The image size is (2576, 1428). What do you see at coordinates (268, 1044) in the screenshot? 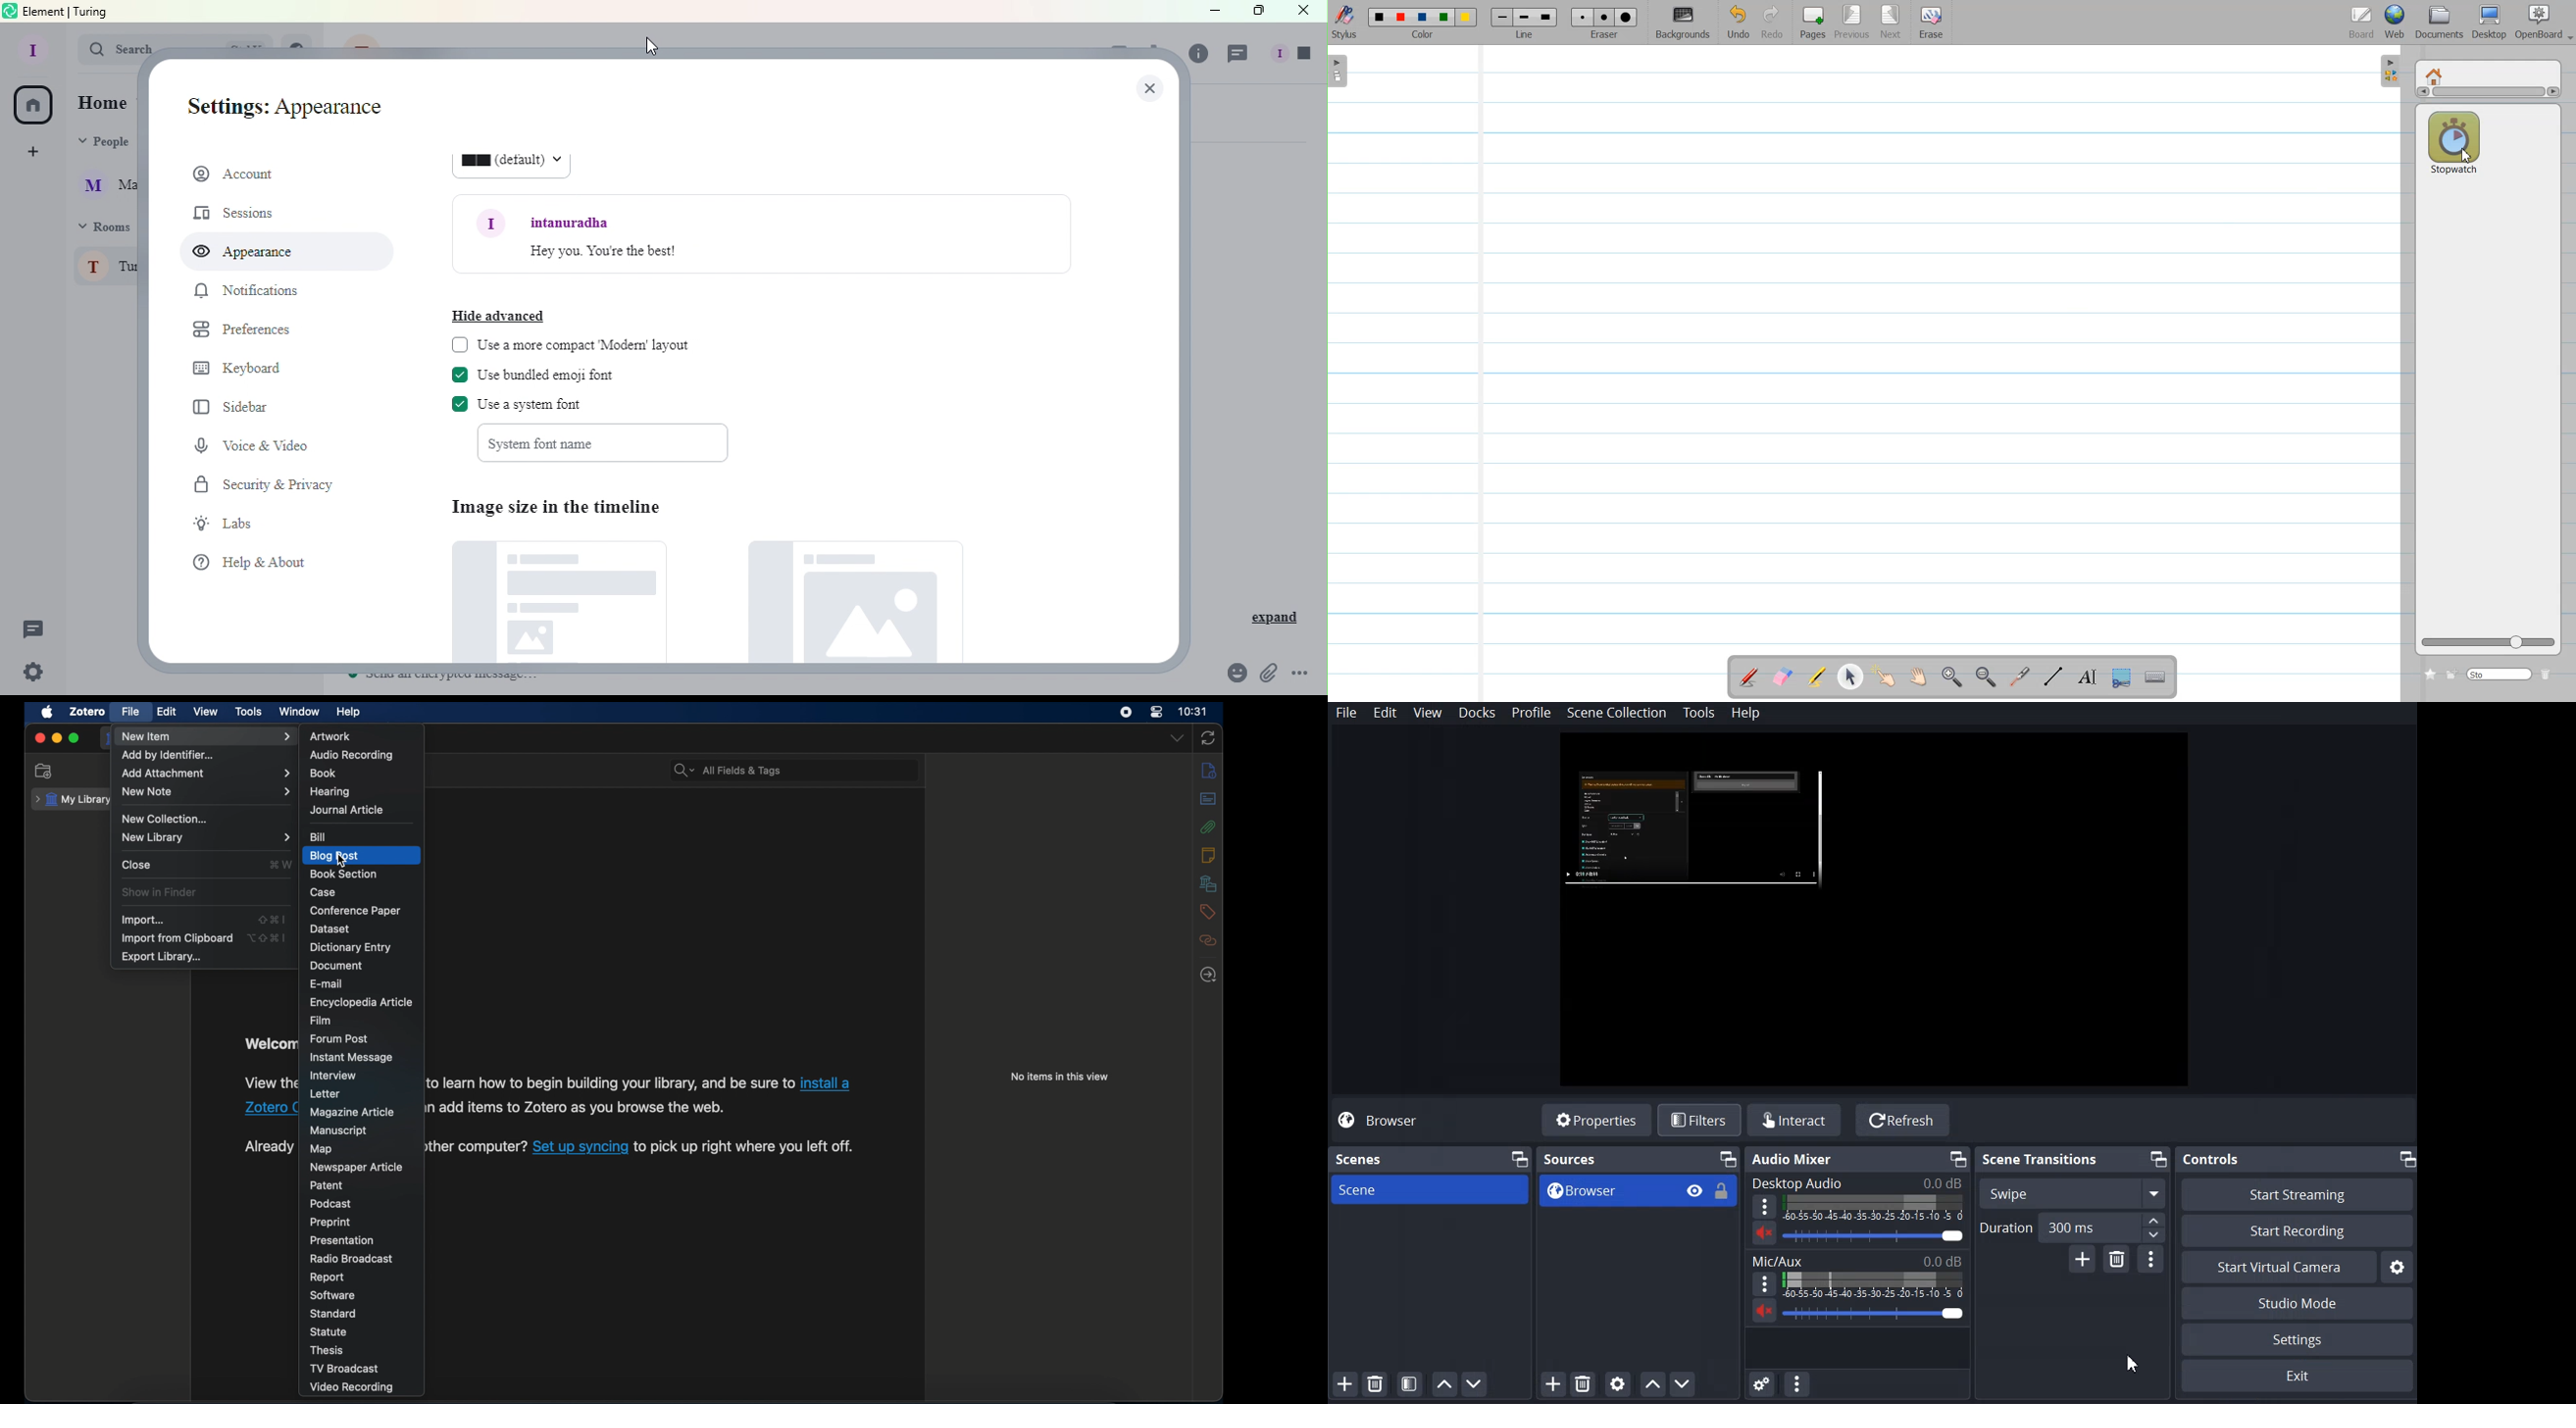
I see `obscure text` at bounding box center [268, 1044].